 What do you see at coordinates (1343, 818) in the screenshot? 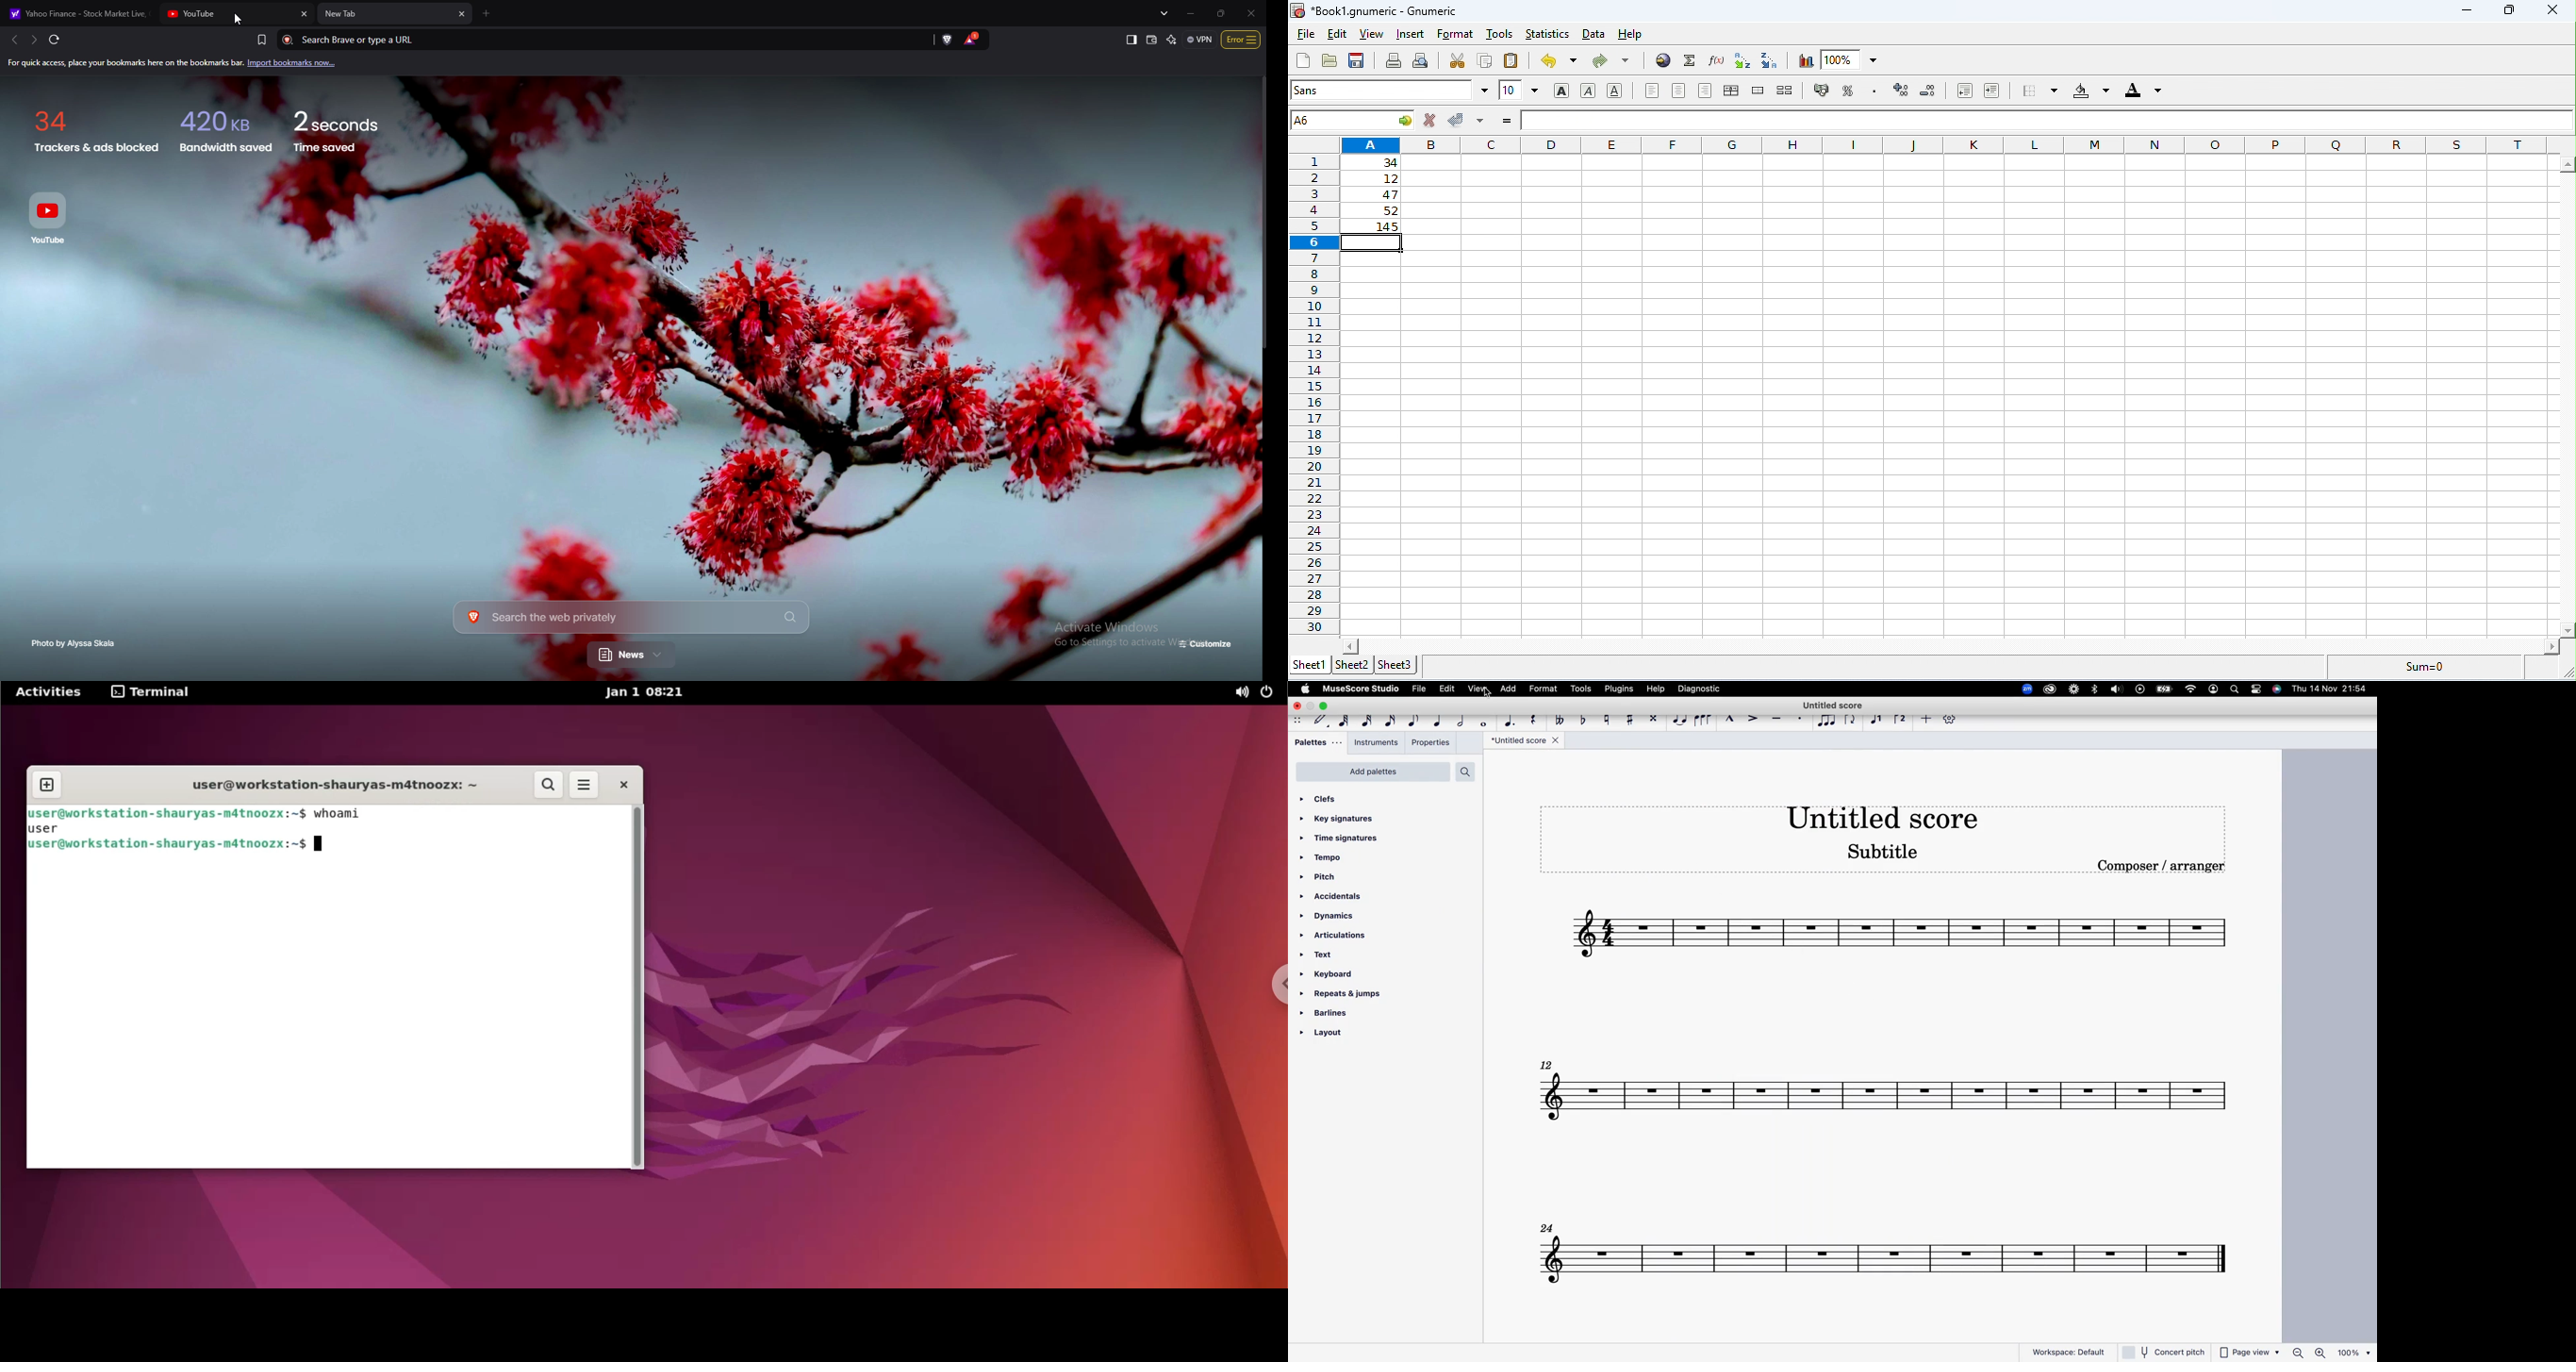
I see `key signatures` at bounding box center [1343, 818].